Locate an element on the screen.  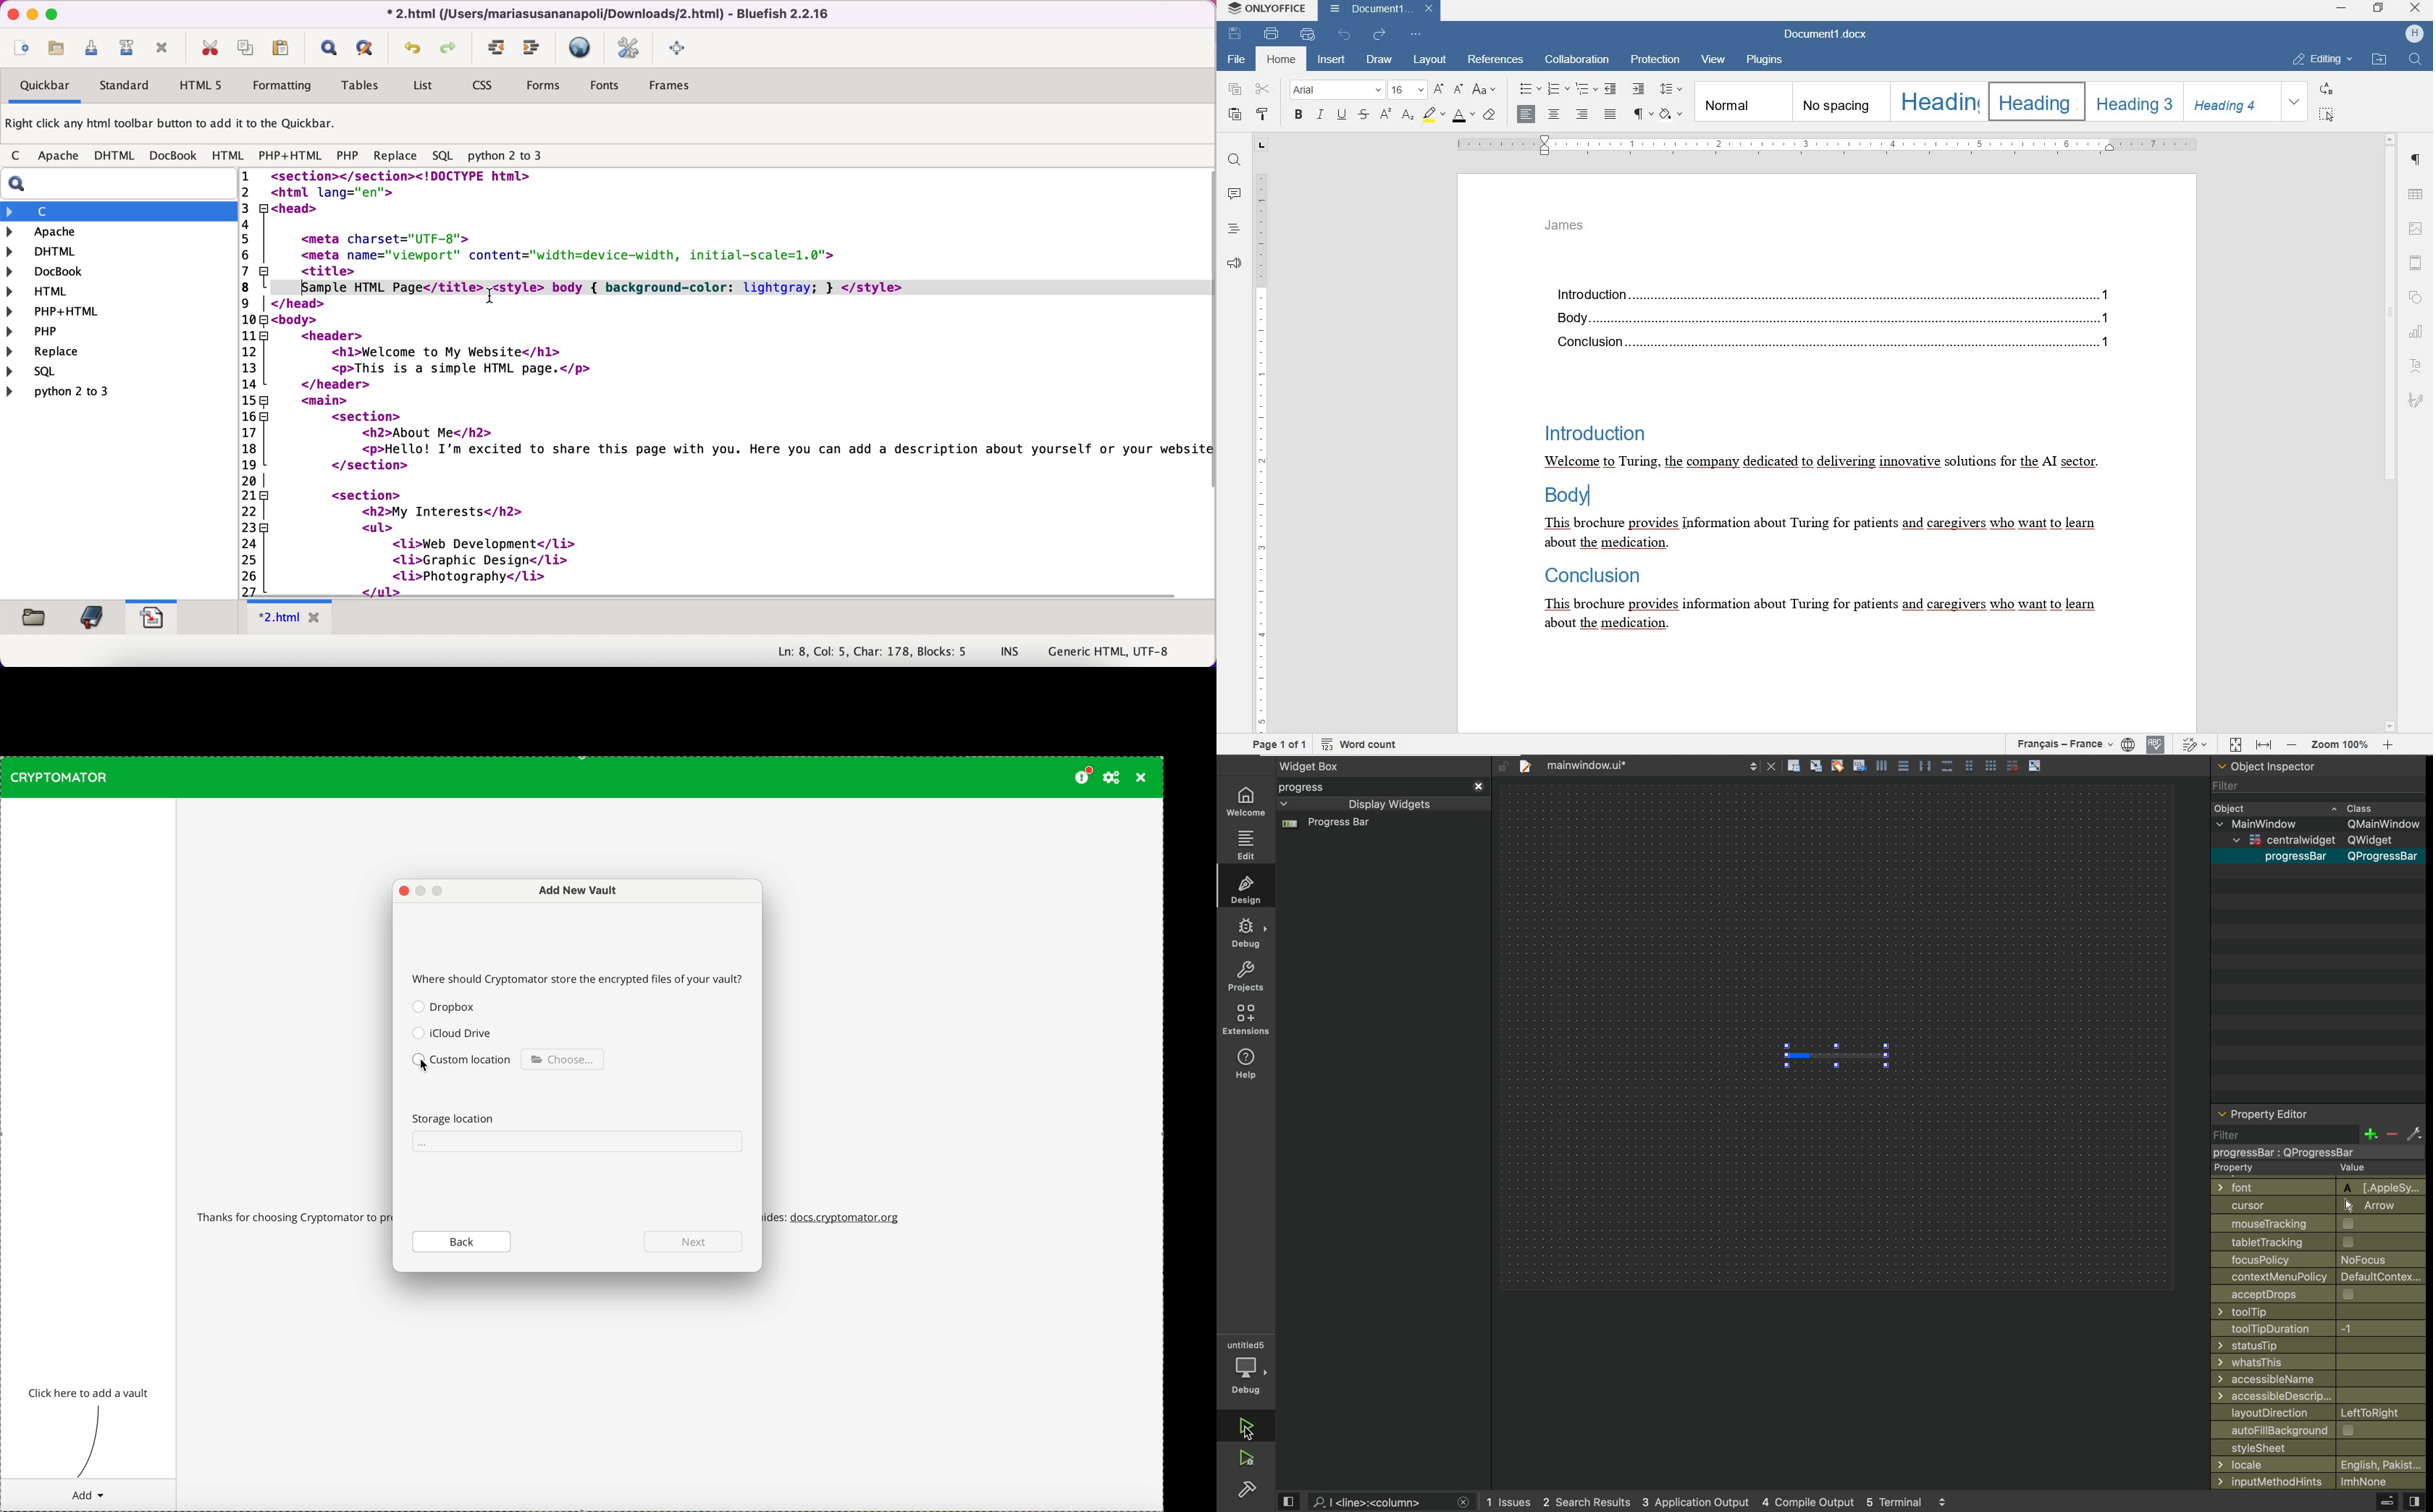
apache is located at coordinates (95, 232).